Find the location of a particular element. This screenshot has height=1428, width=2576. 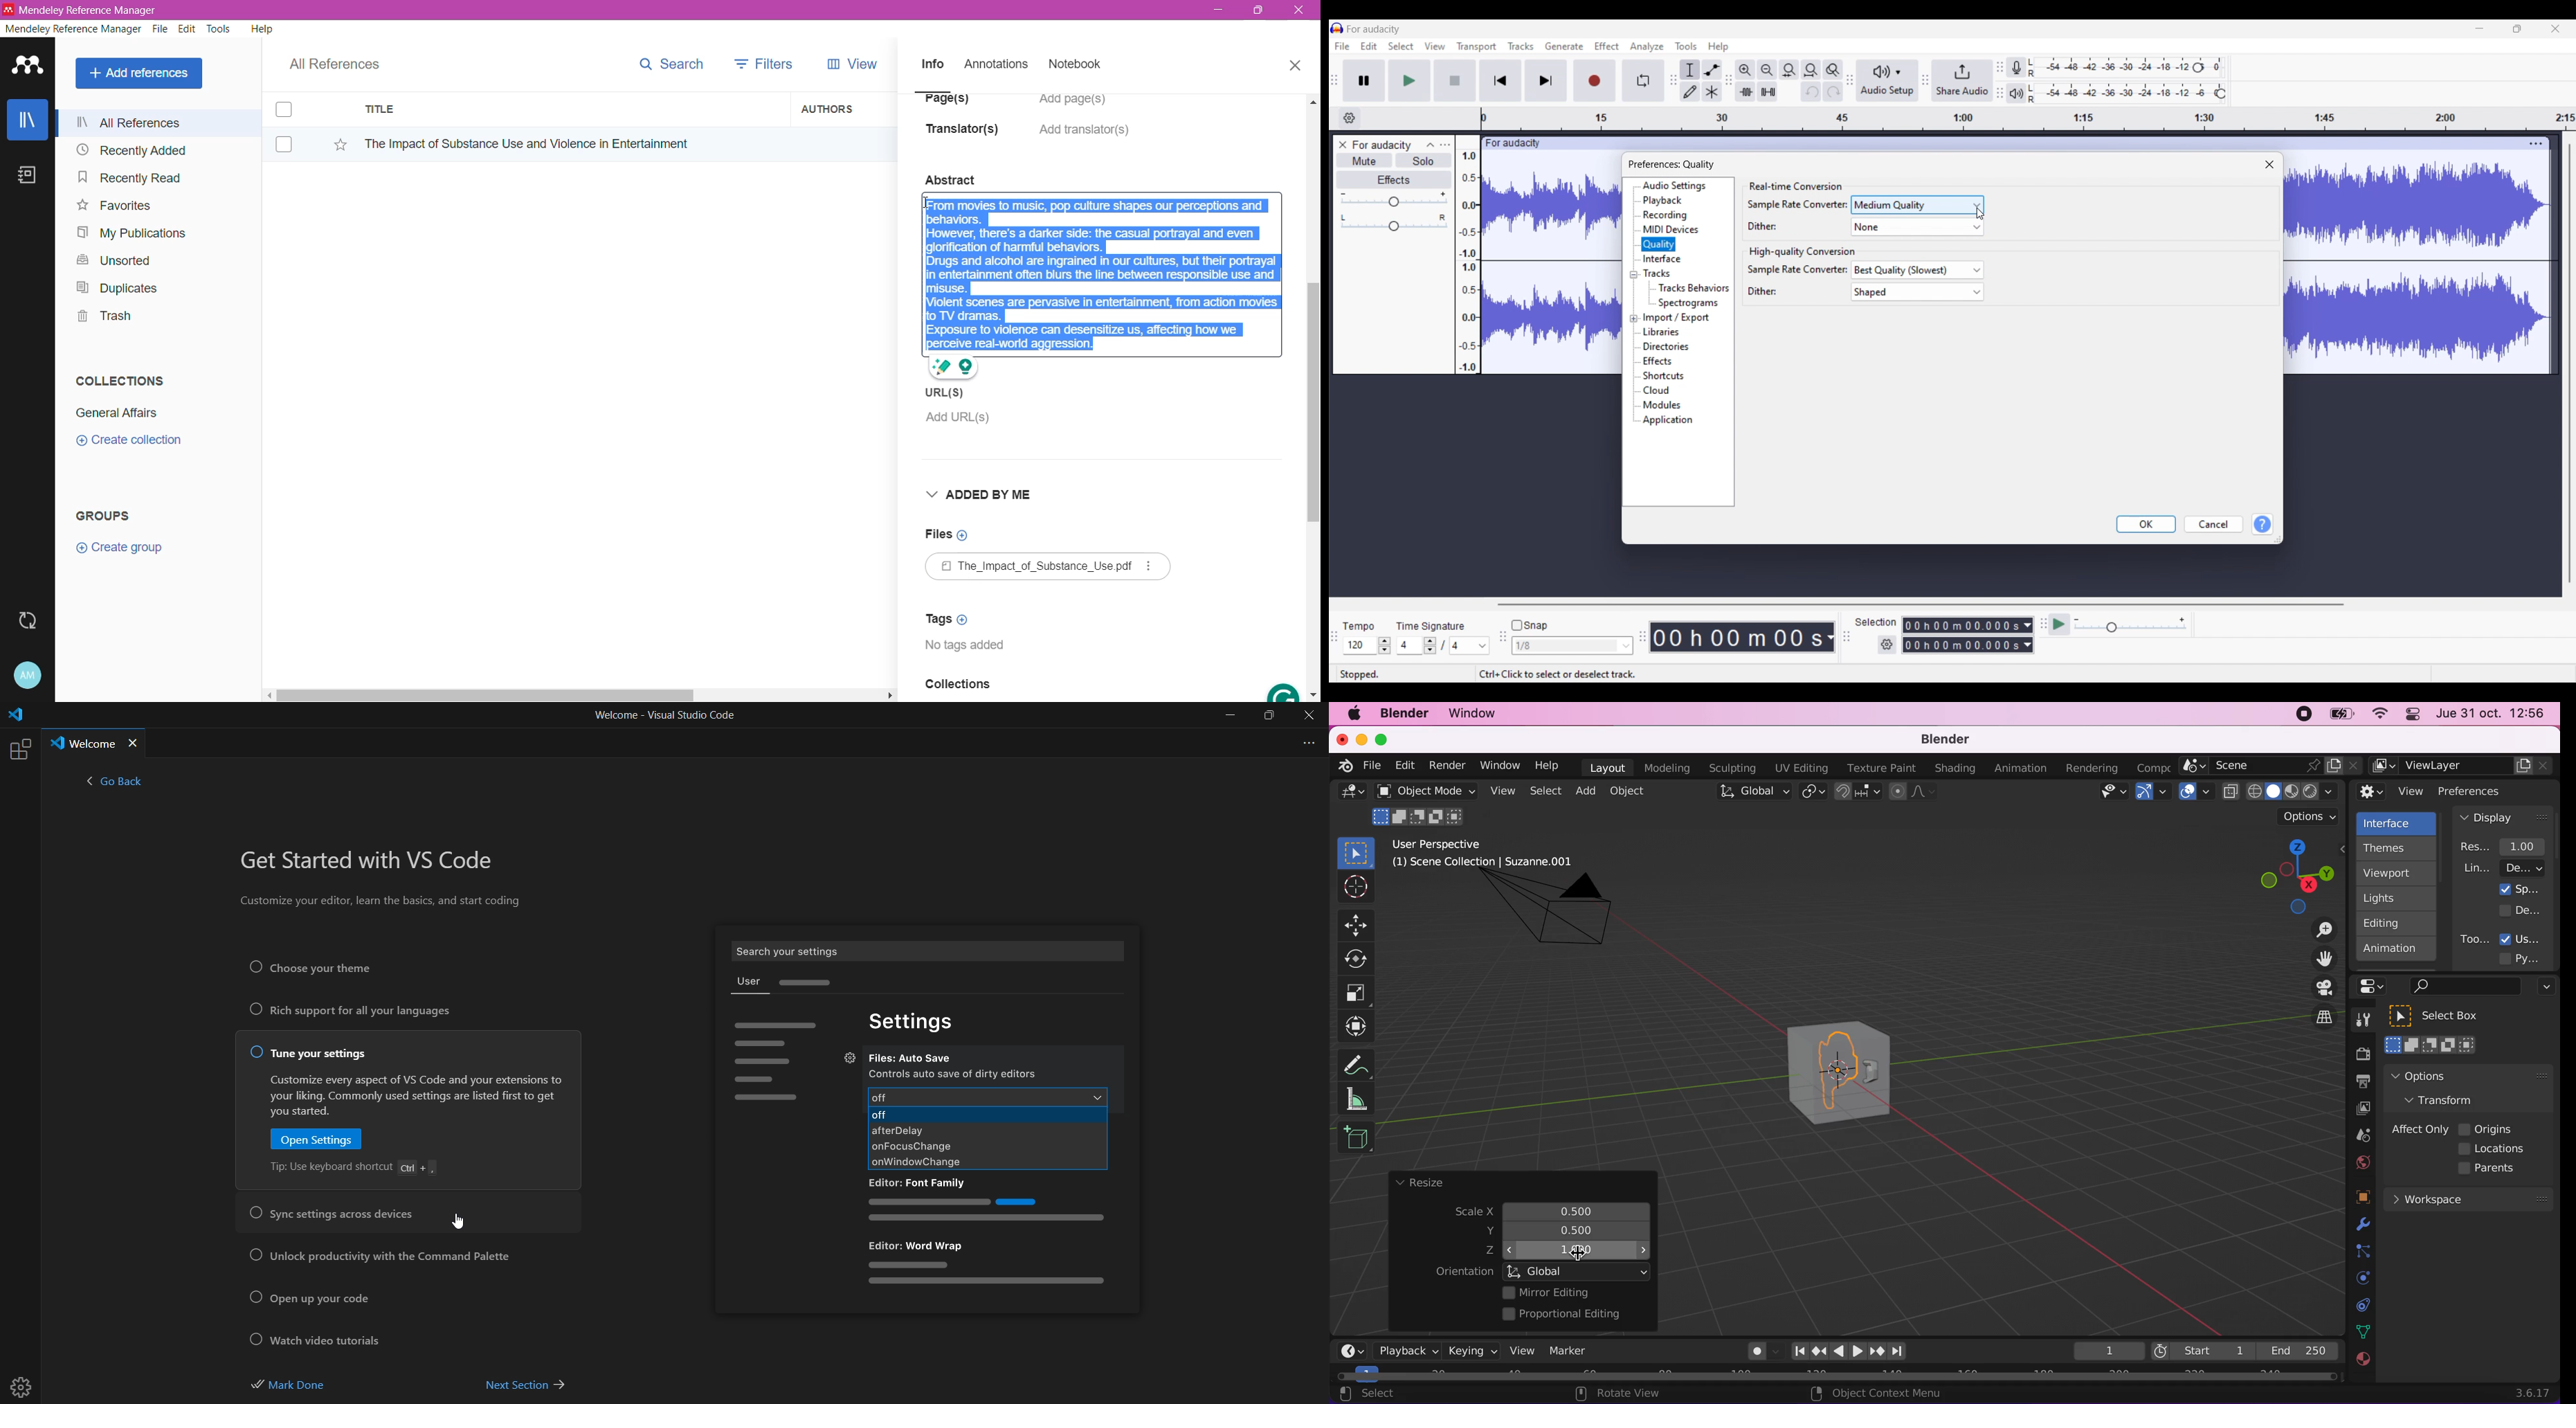

Application Name is located at coordinates (82, 10).